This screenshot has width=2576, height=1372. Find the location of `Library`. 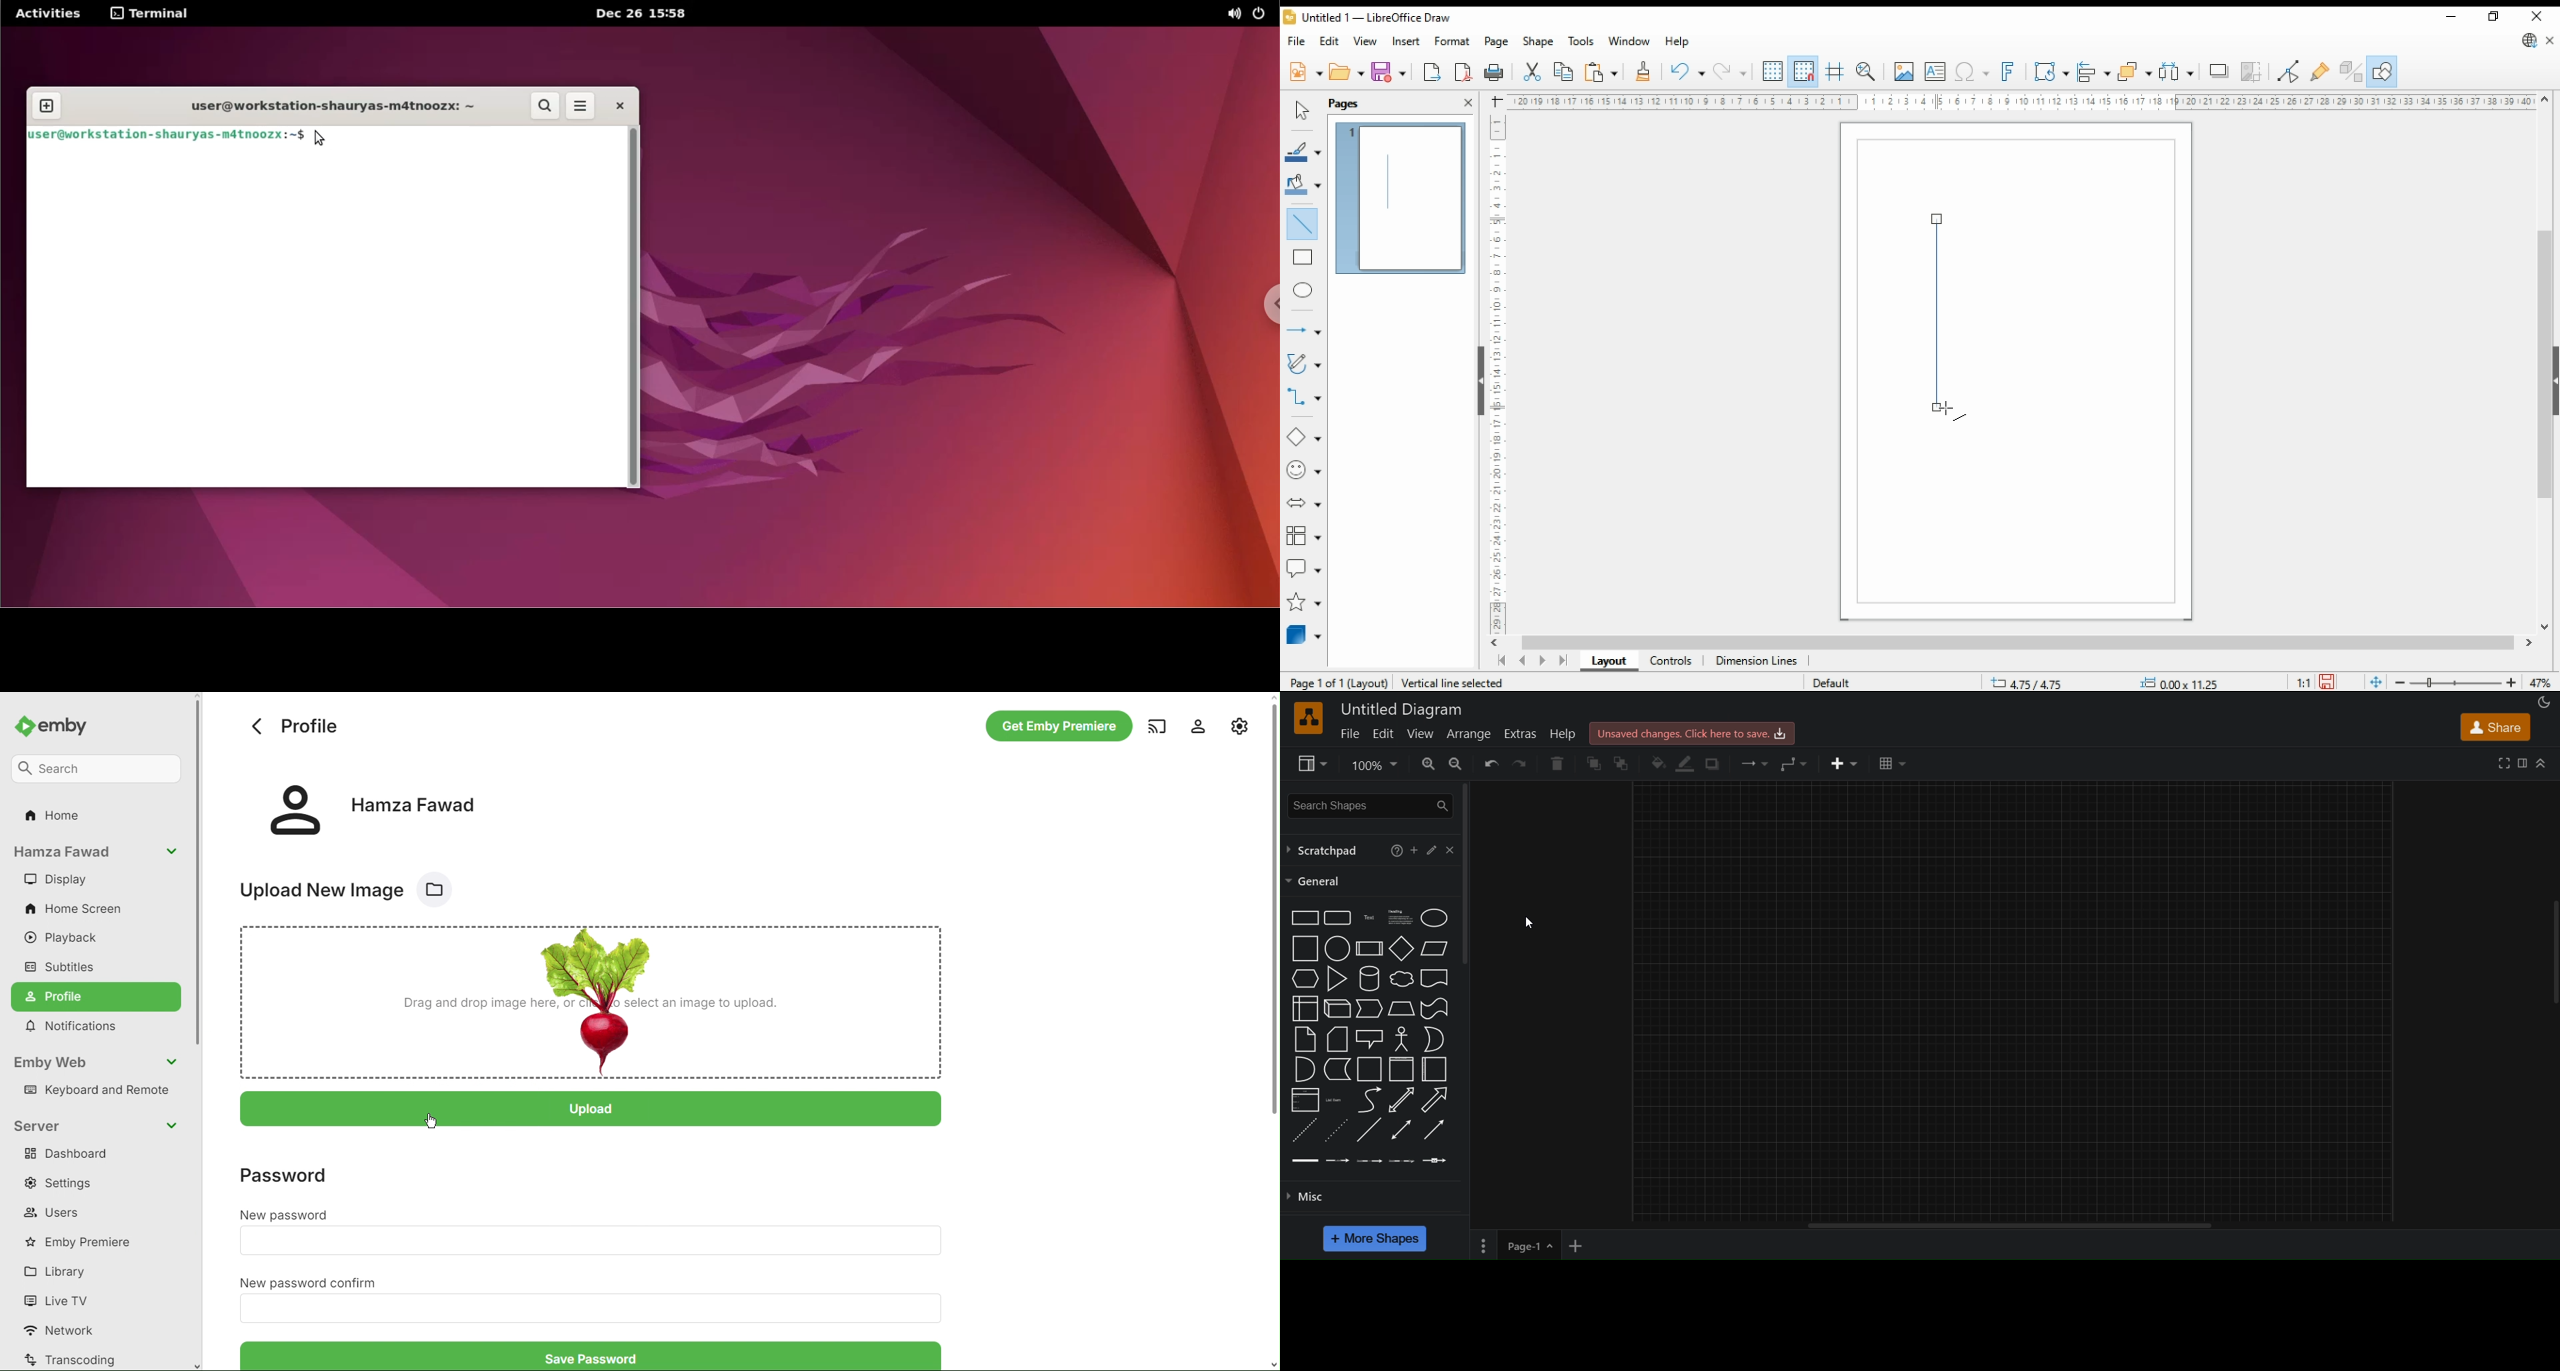

Library is located at coordinates (60, 1271).